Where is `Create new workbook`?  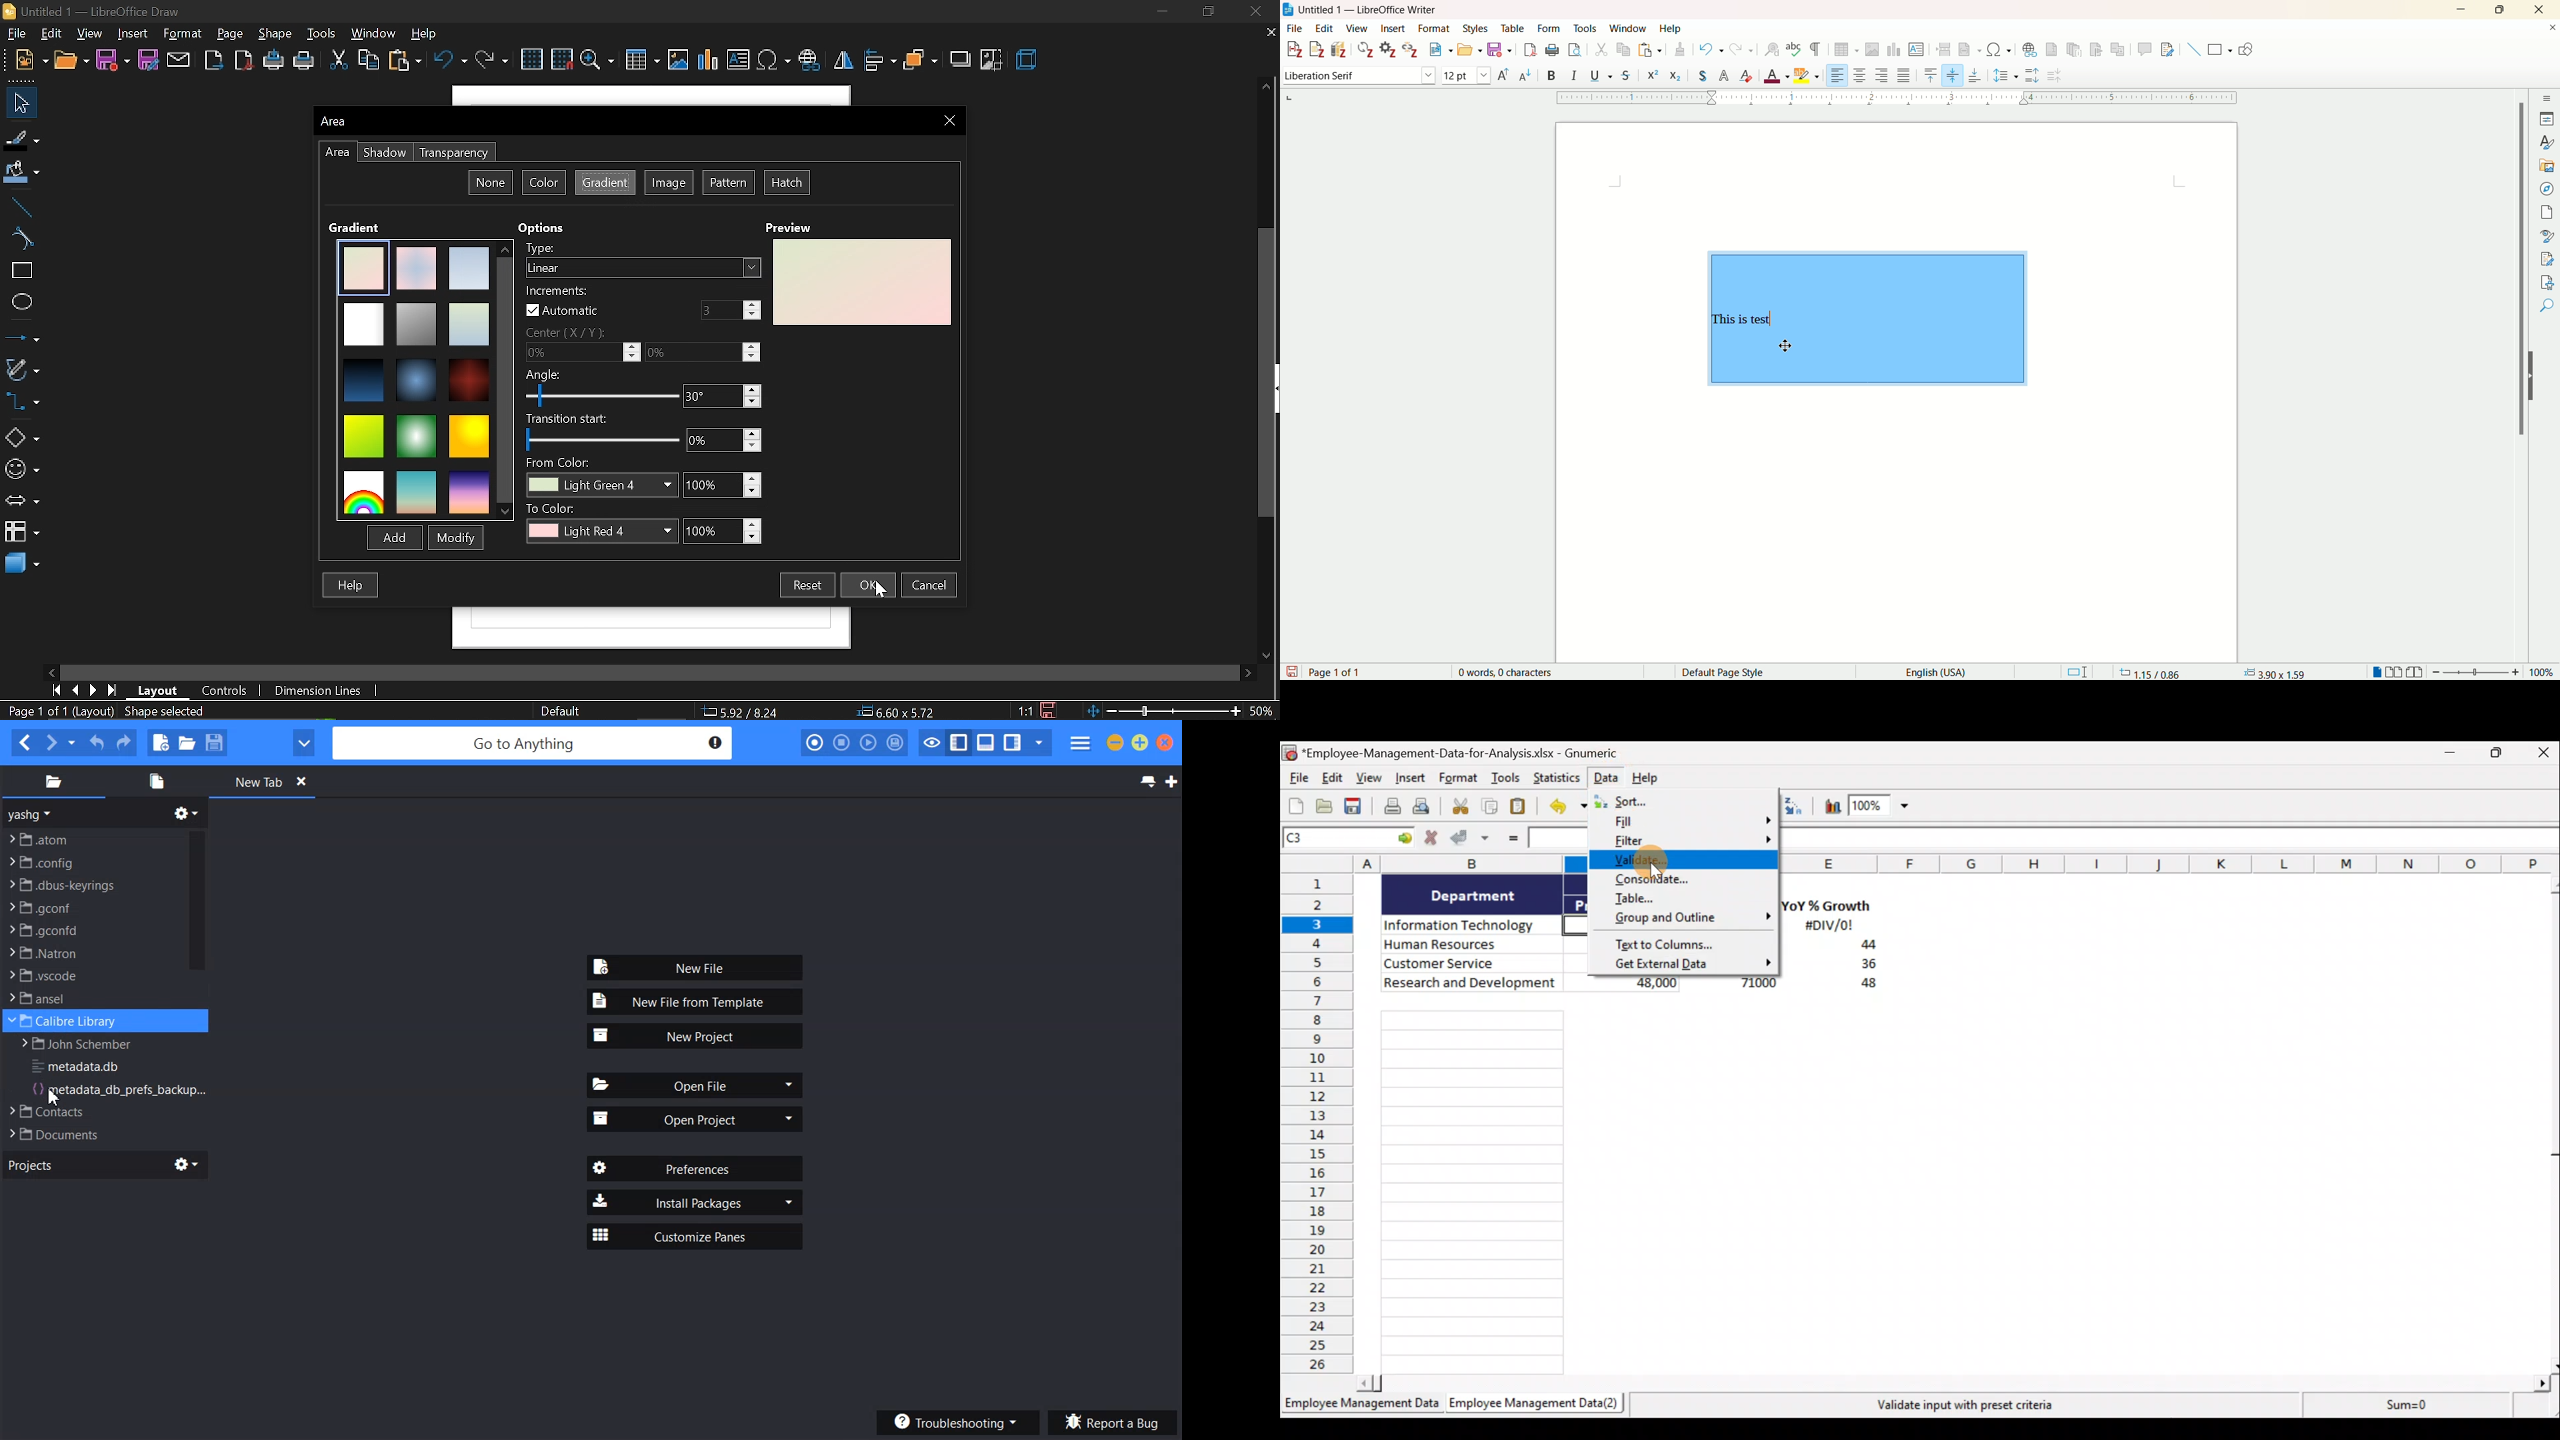
Create new workbook is located at coordinates (1296, 805).